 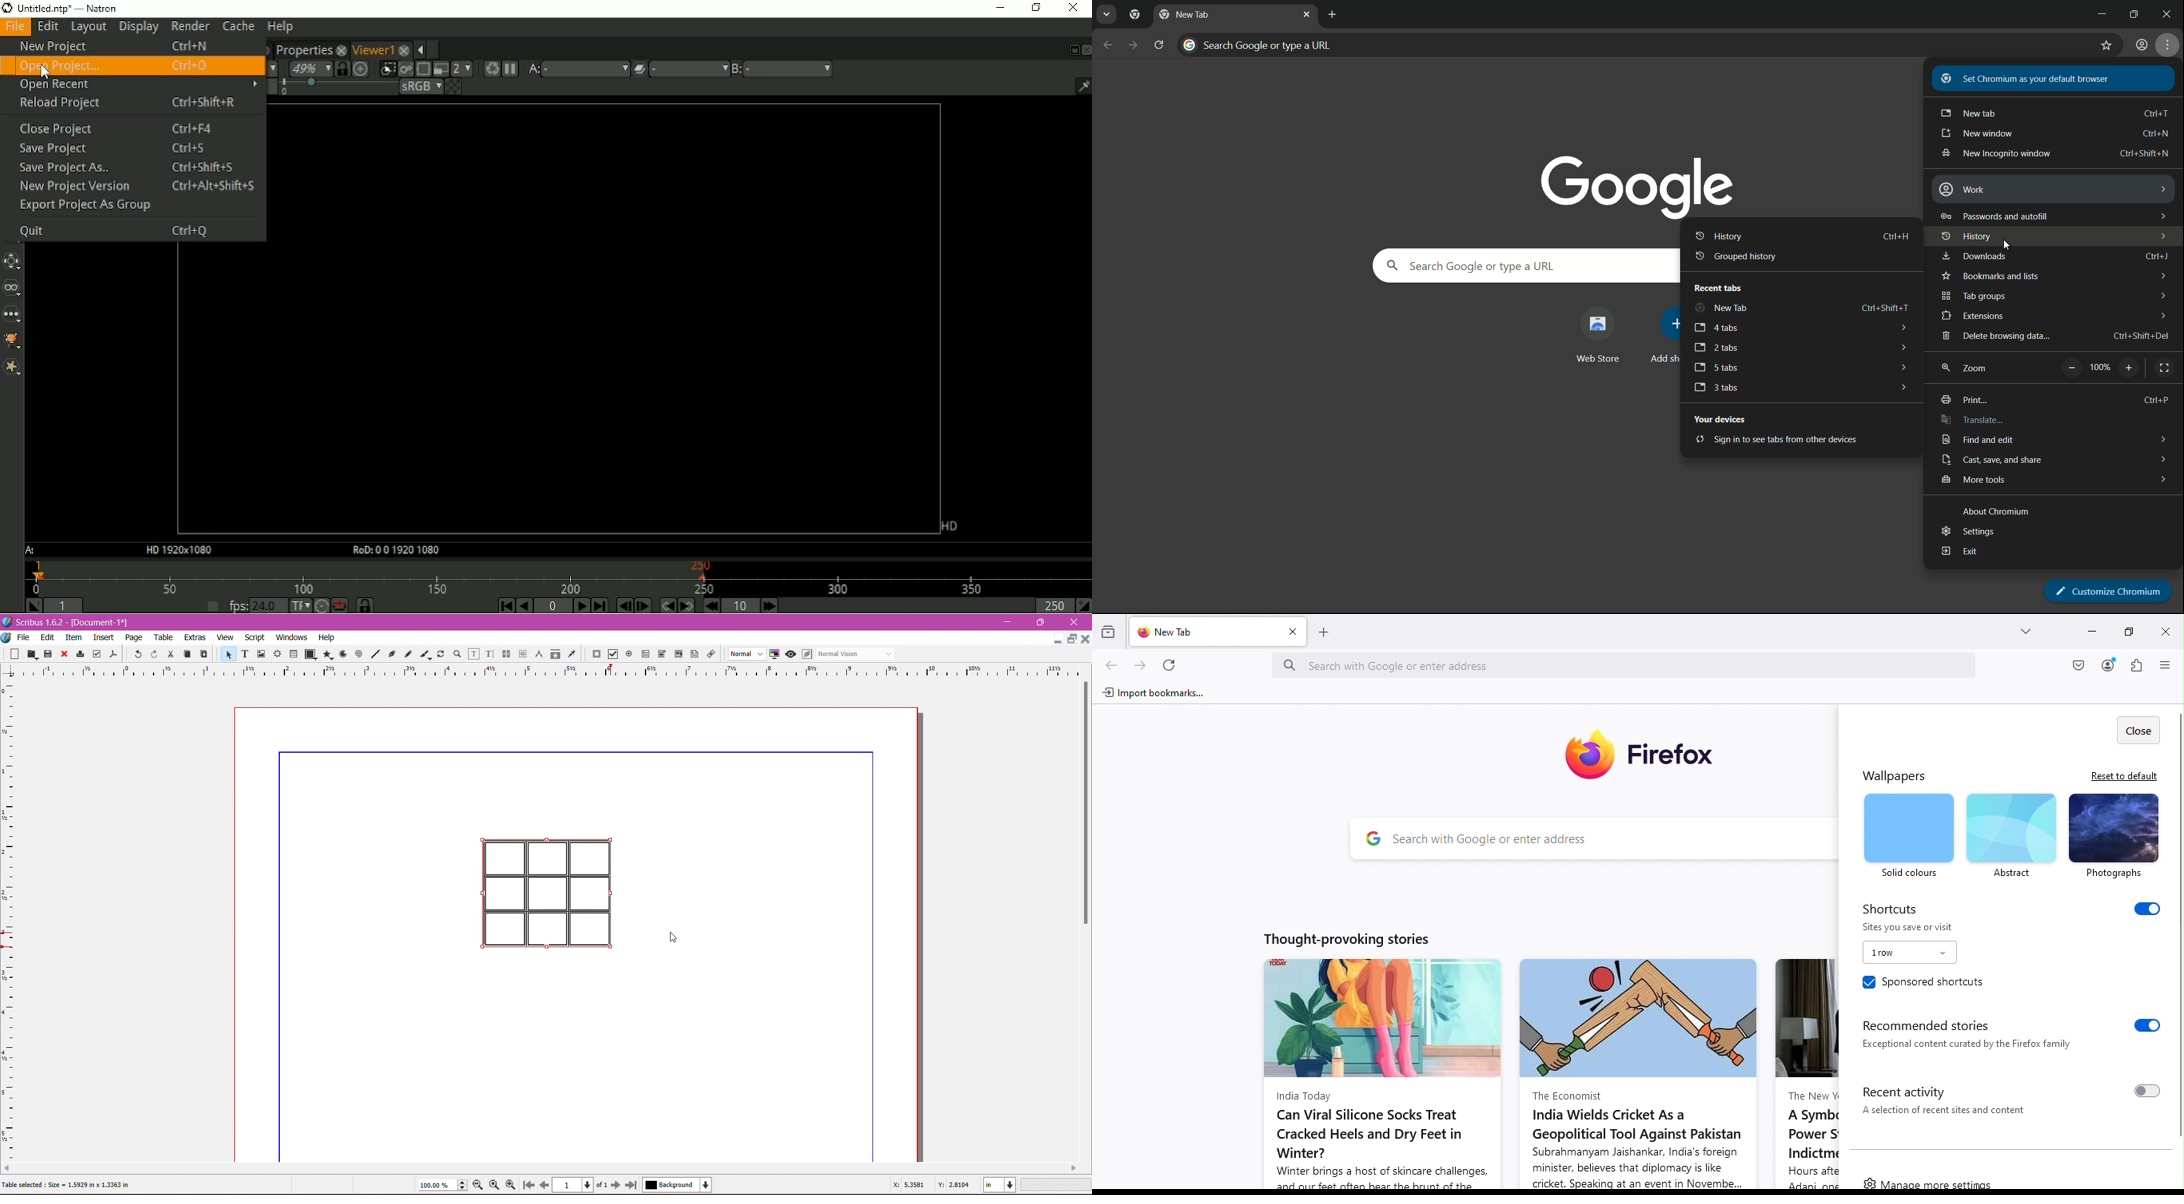 I want to click on Text Annotation, so click(x=693, y=652).